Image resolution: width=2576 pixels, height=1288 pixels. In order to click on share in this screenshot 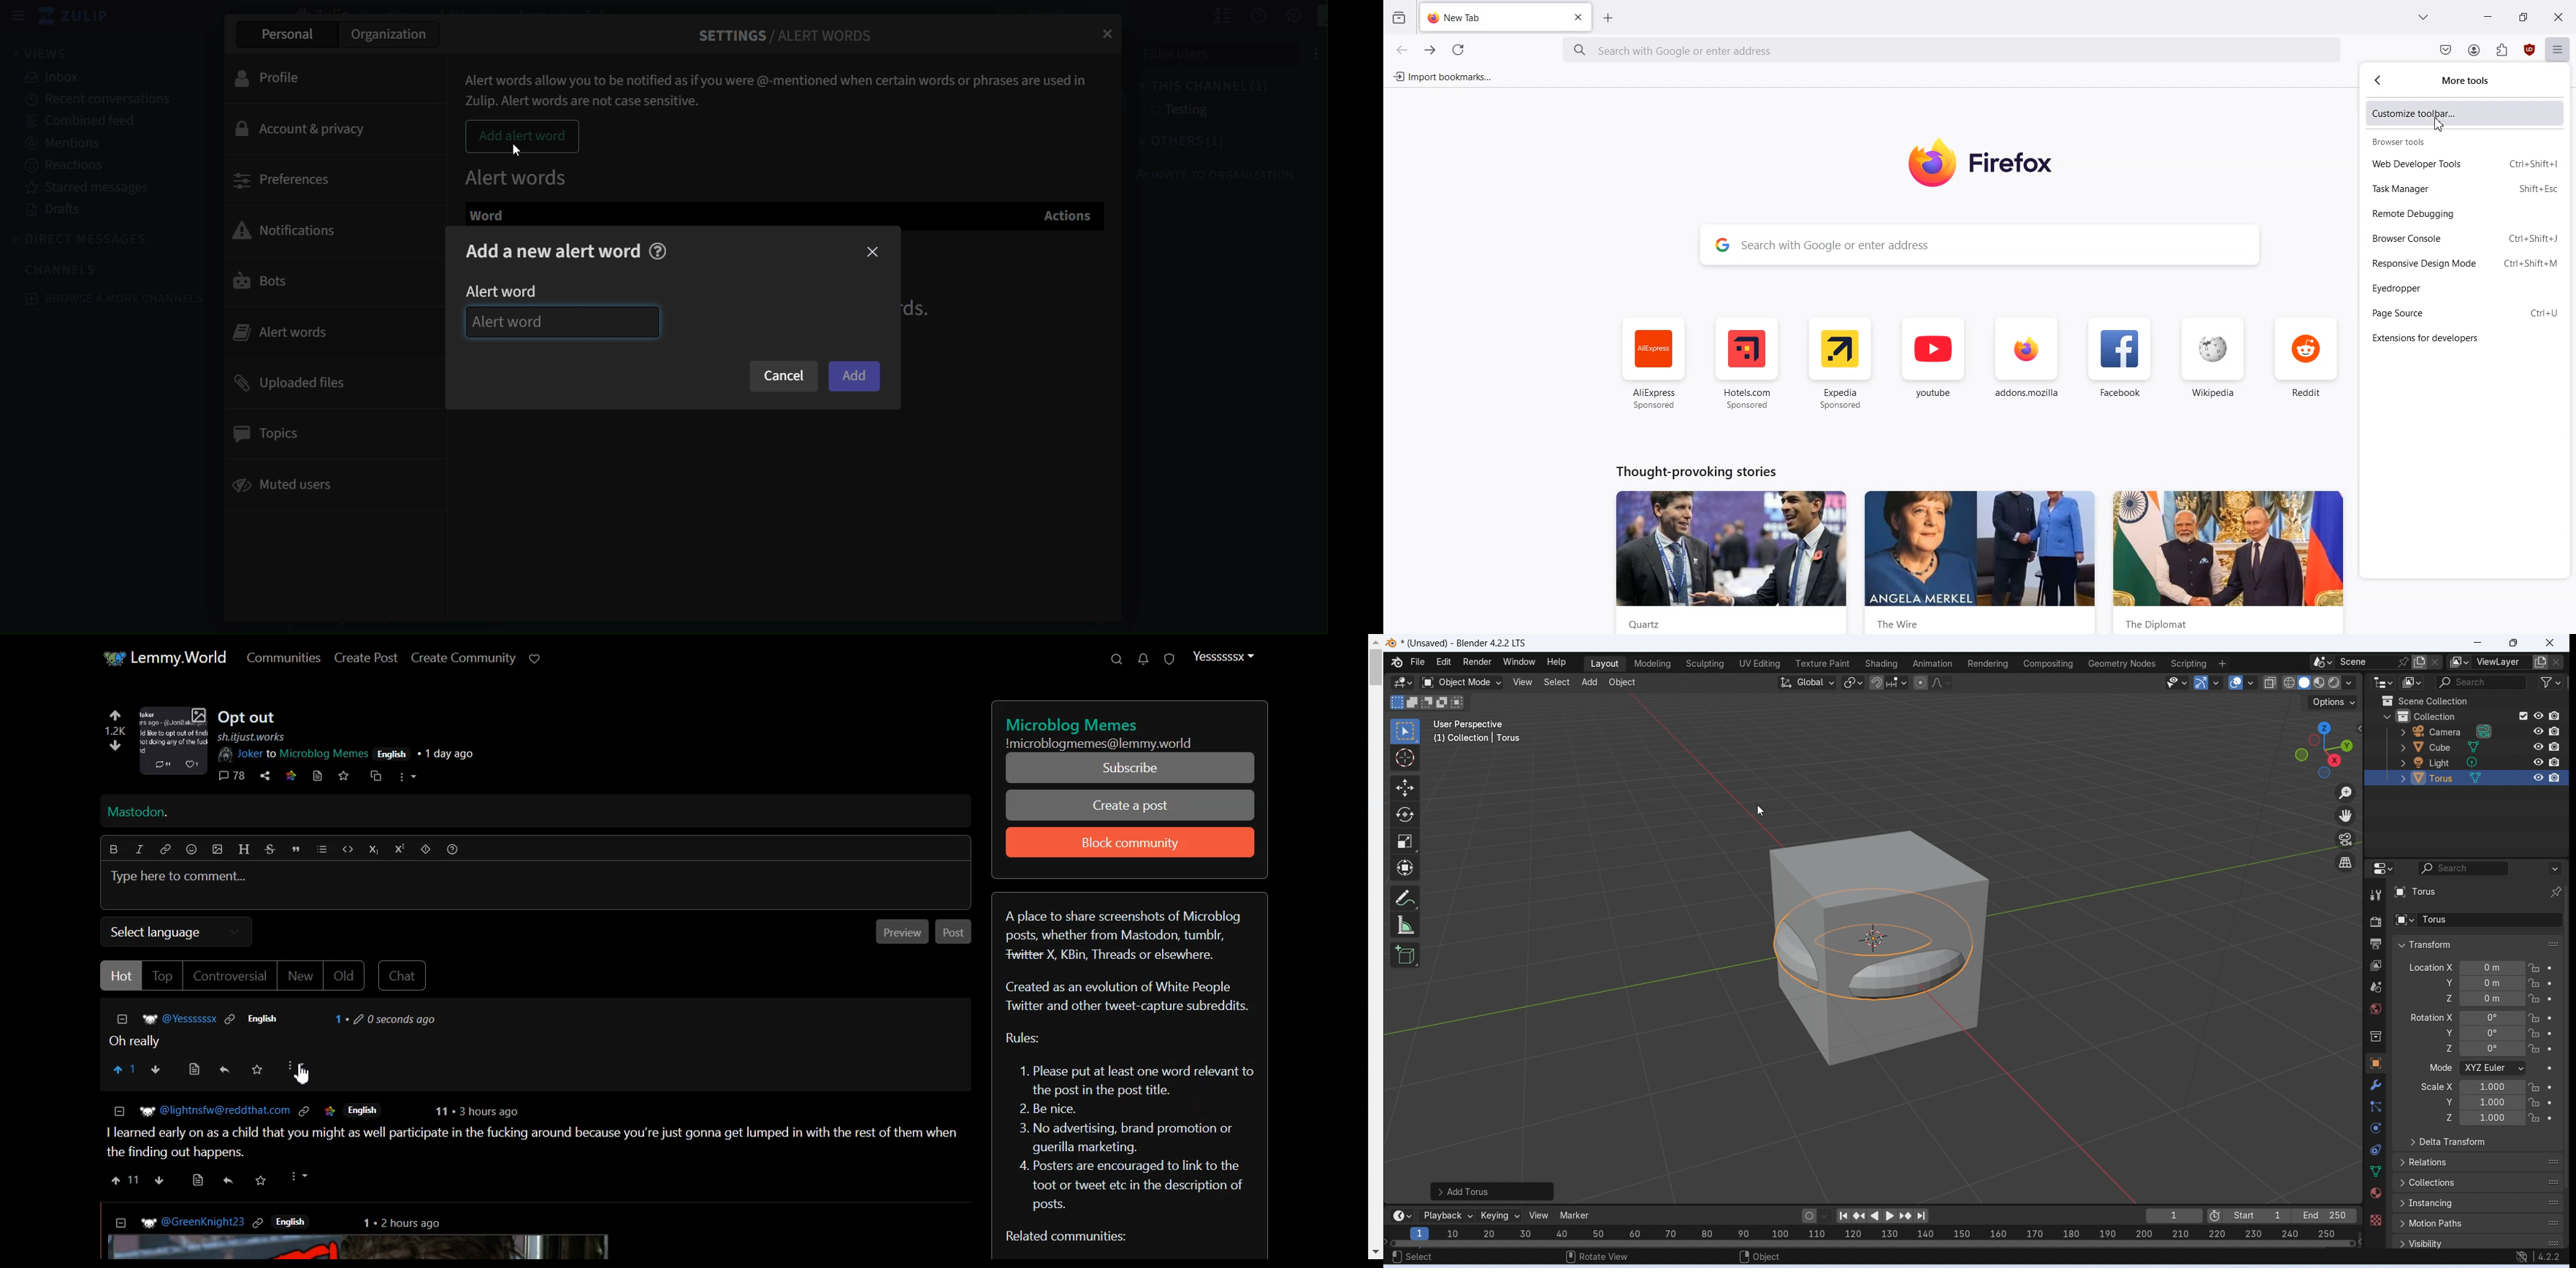, I will do `click(265, 776)`.